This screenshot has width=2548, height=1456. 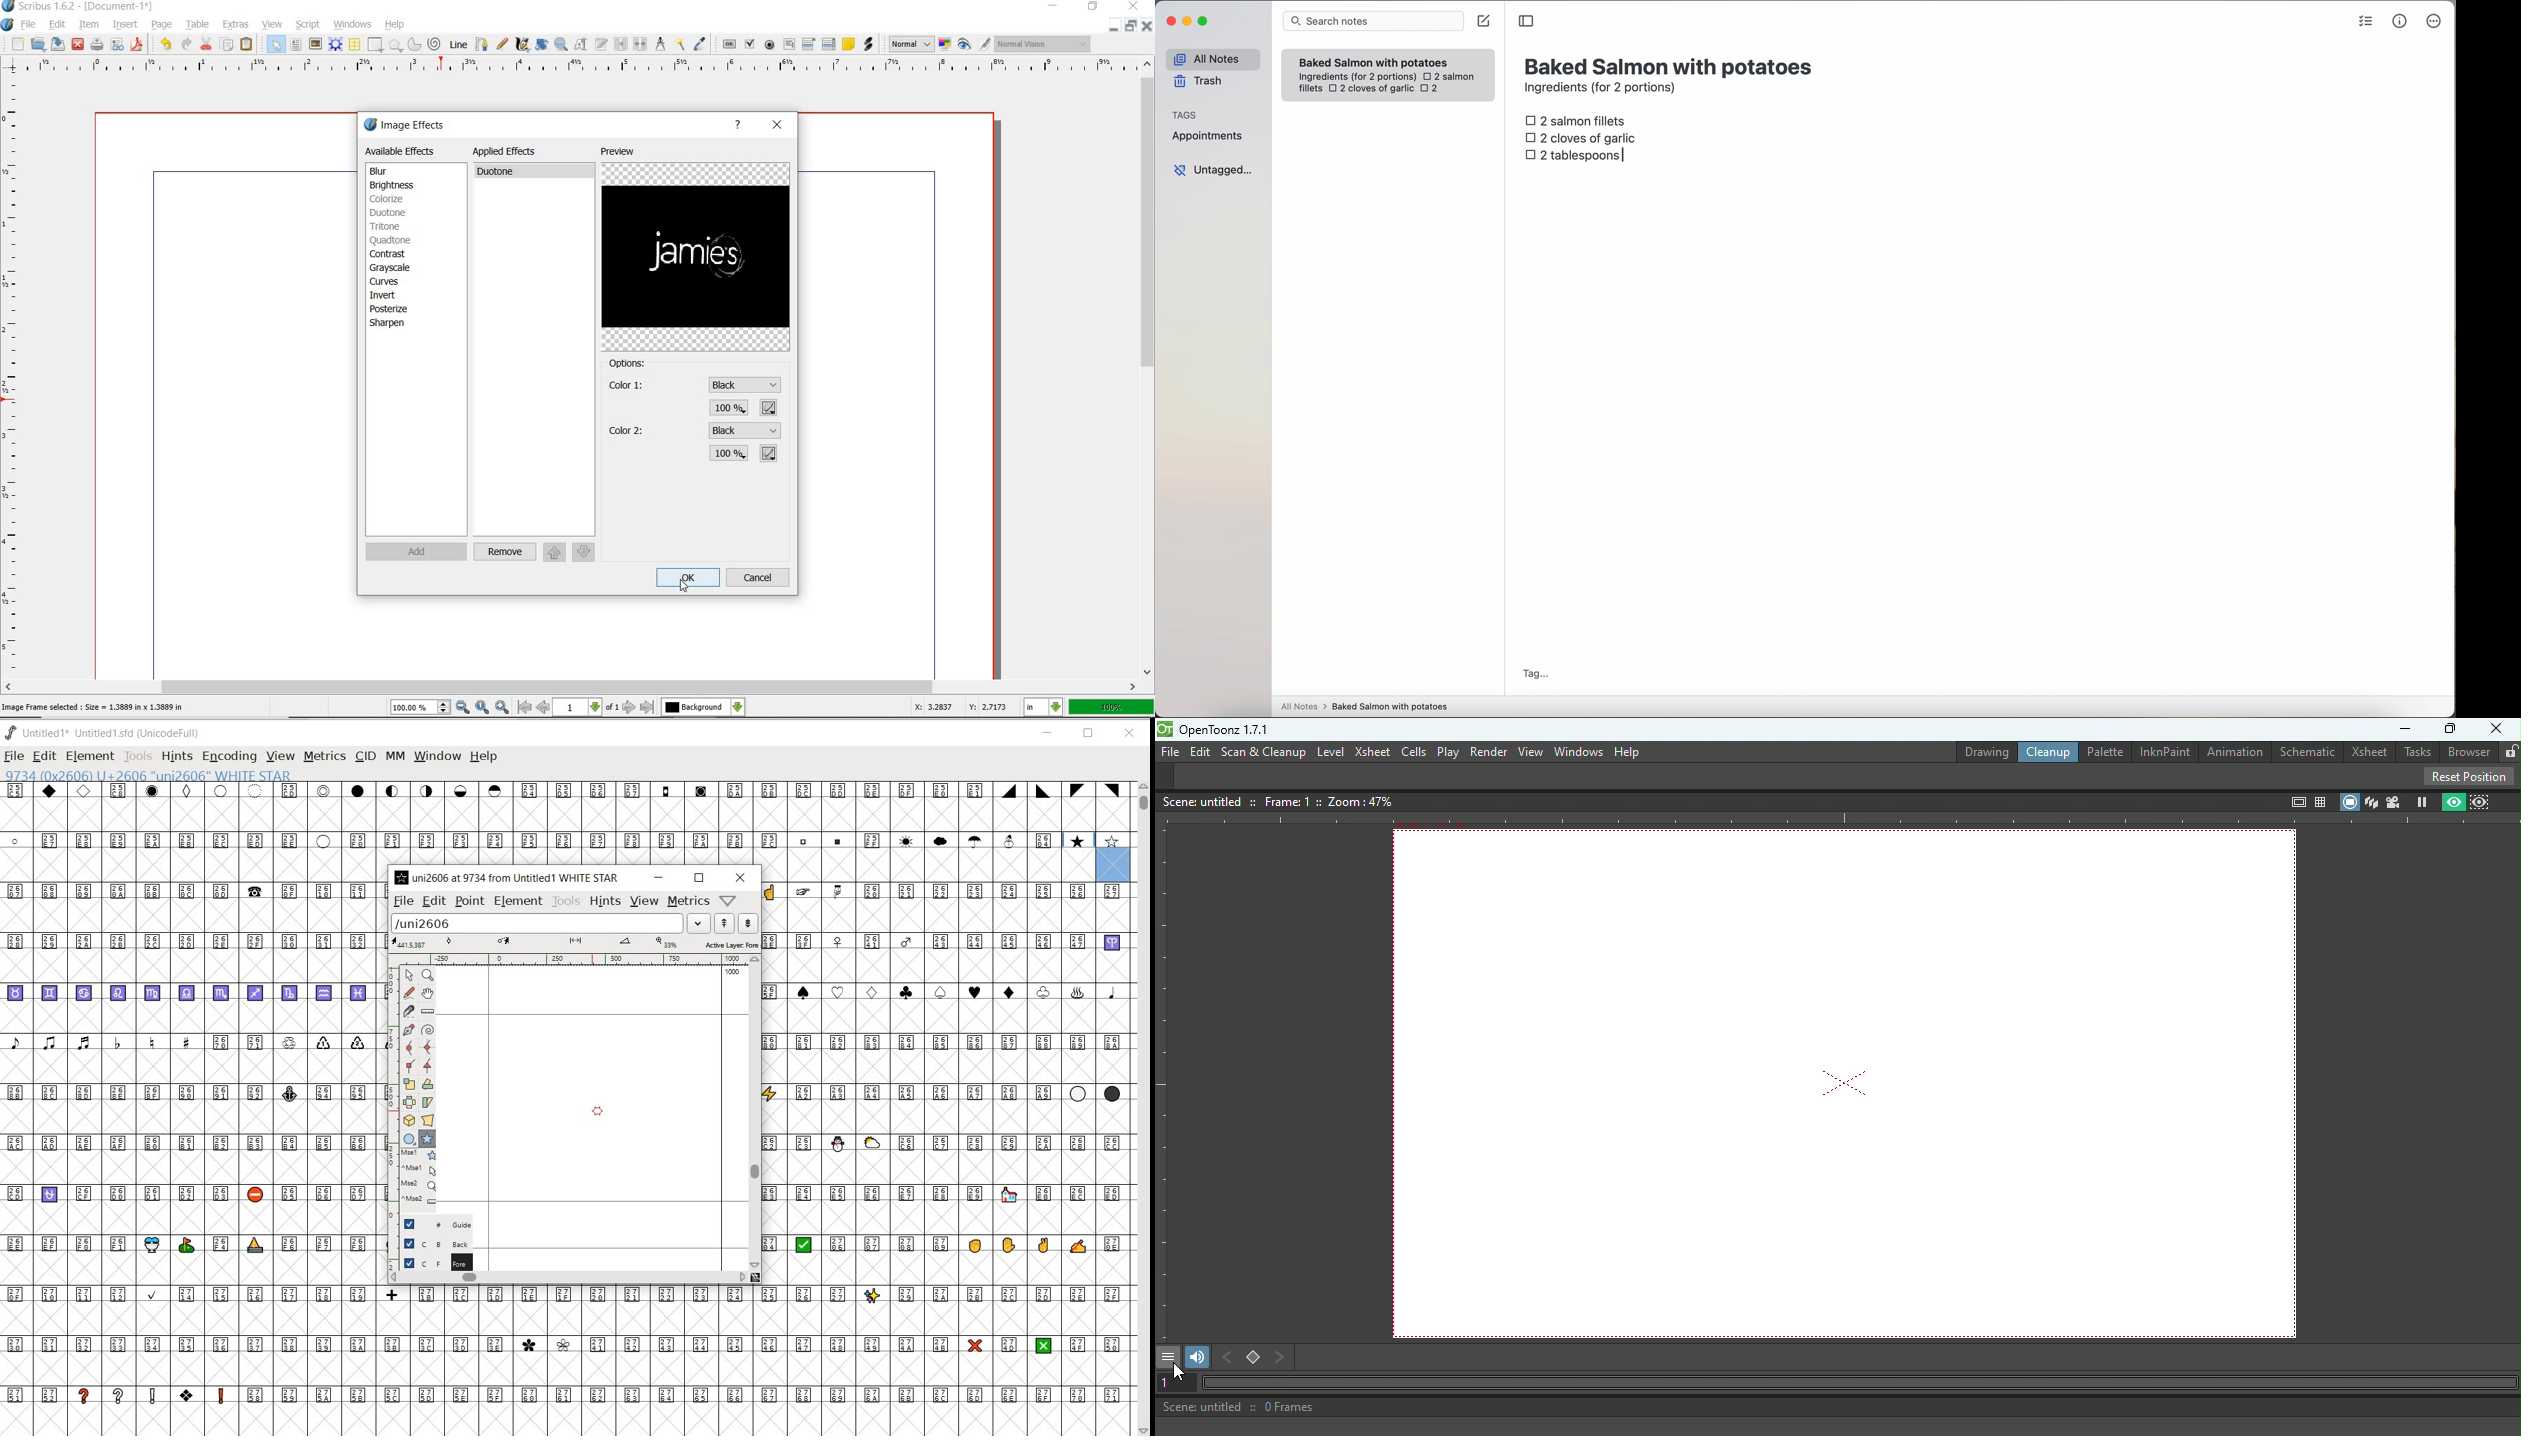 I want to click on 2 , so click(x=1432, y=89).